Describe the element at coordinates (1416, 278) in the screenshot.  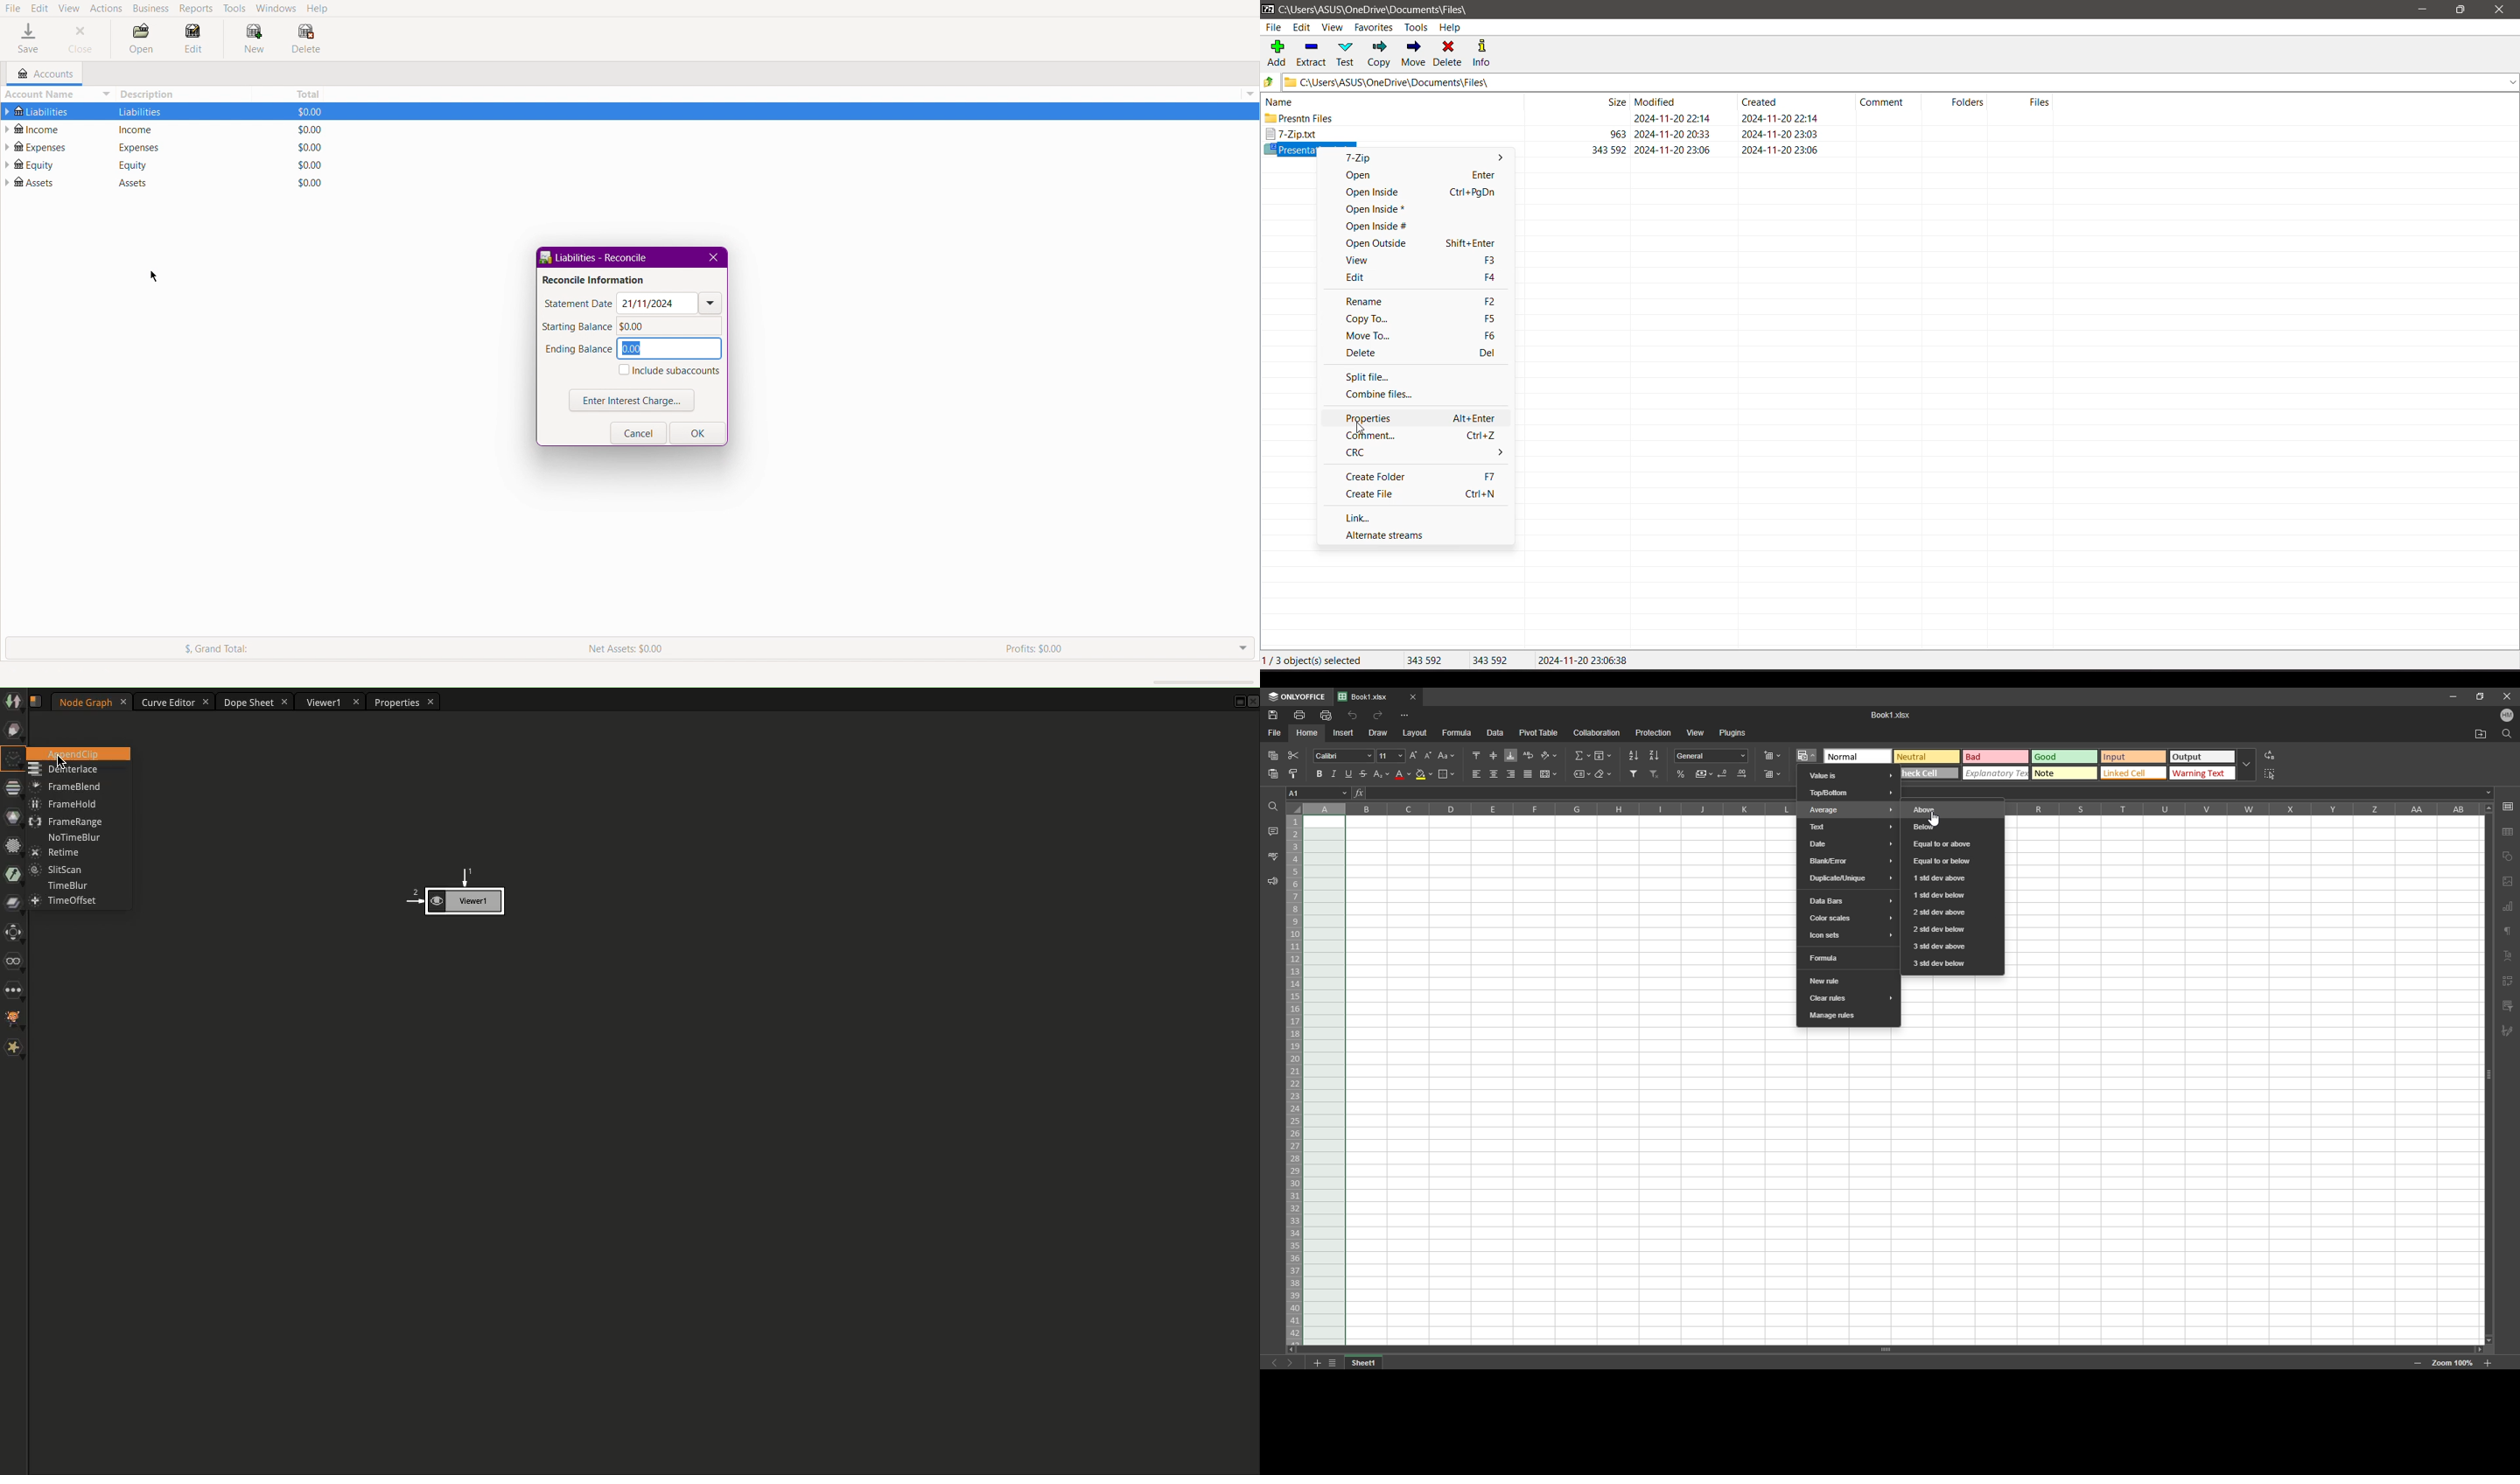
I see `Edit` at that location.